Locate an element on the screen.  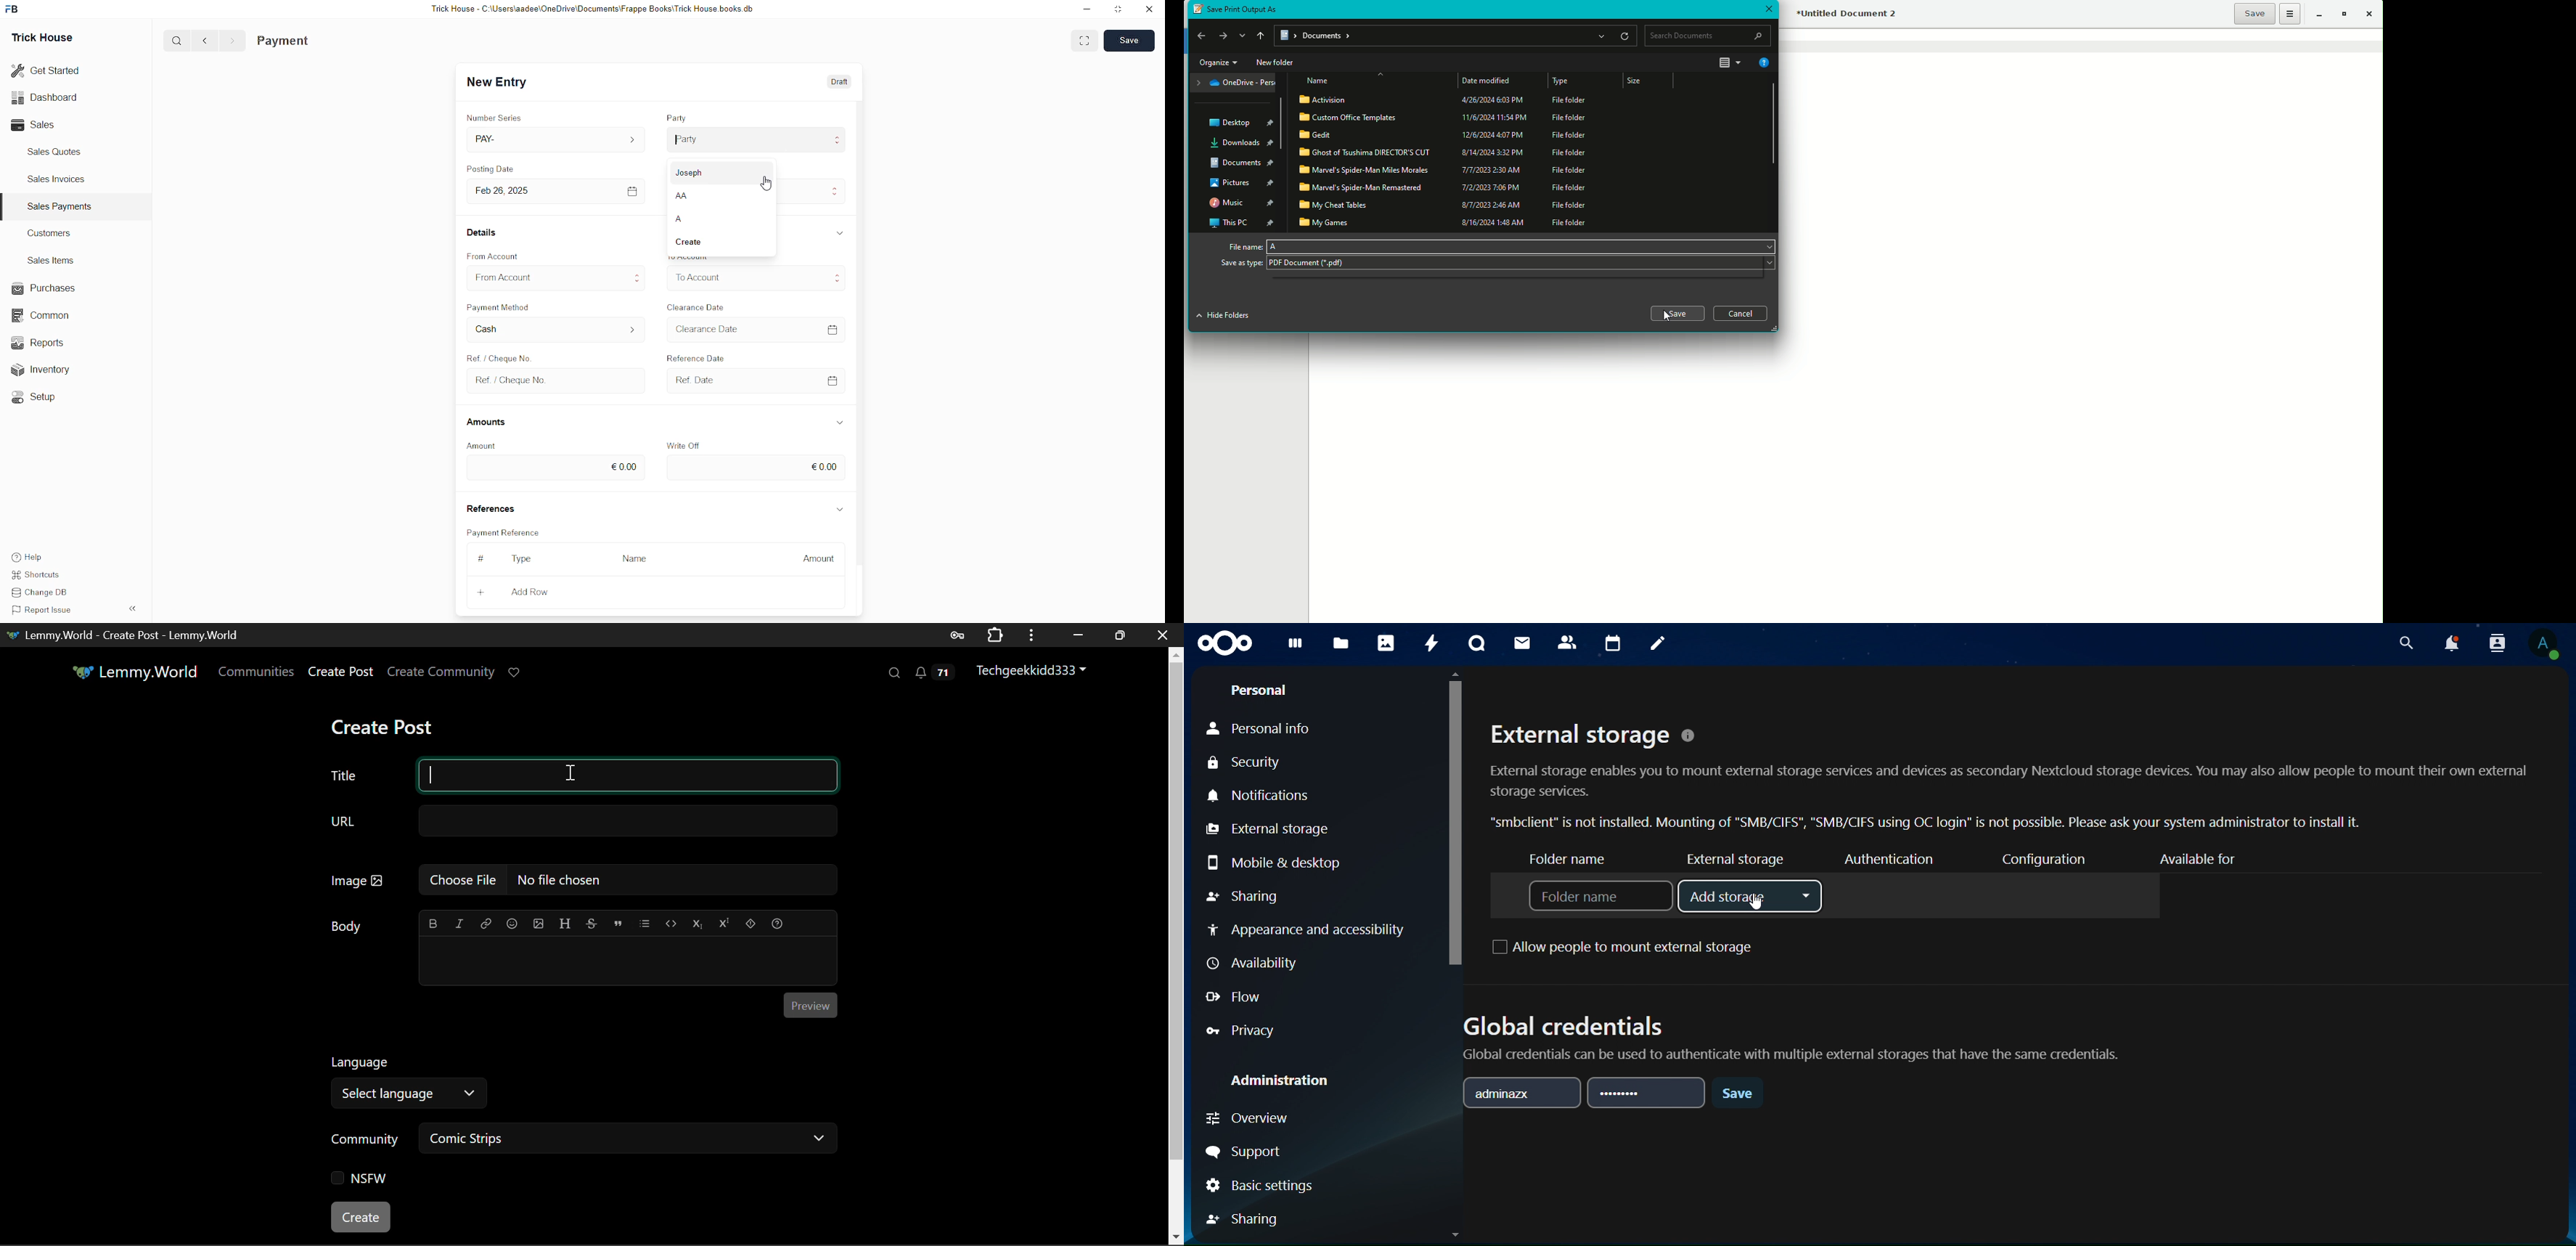
Sales Payments is located at coordinates (61, 206).